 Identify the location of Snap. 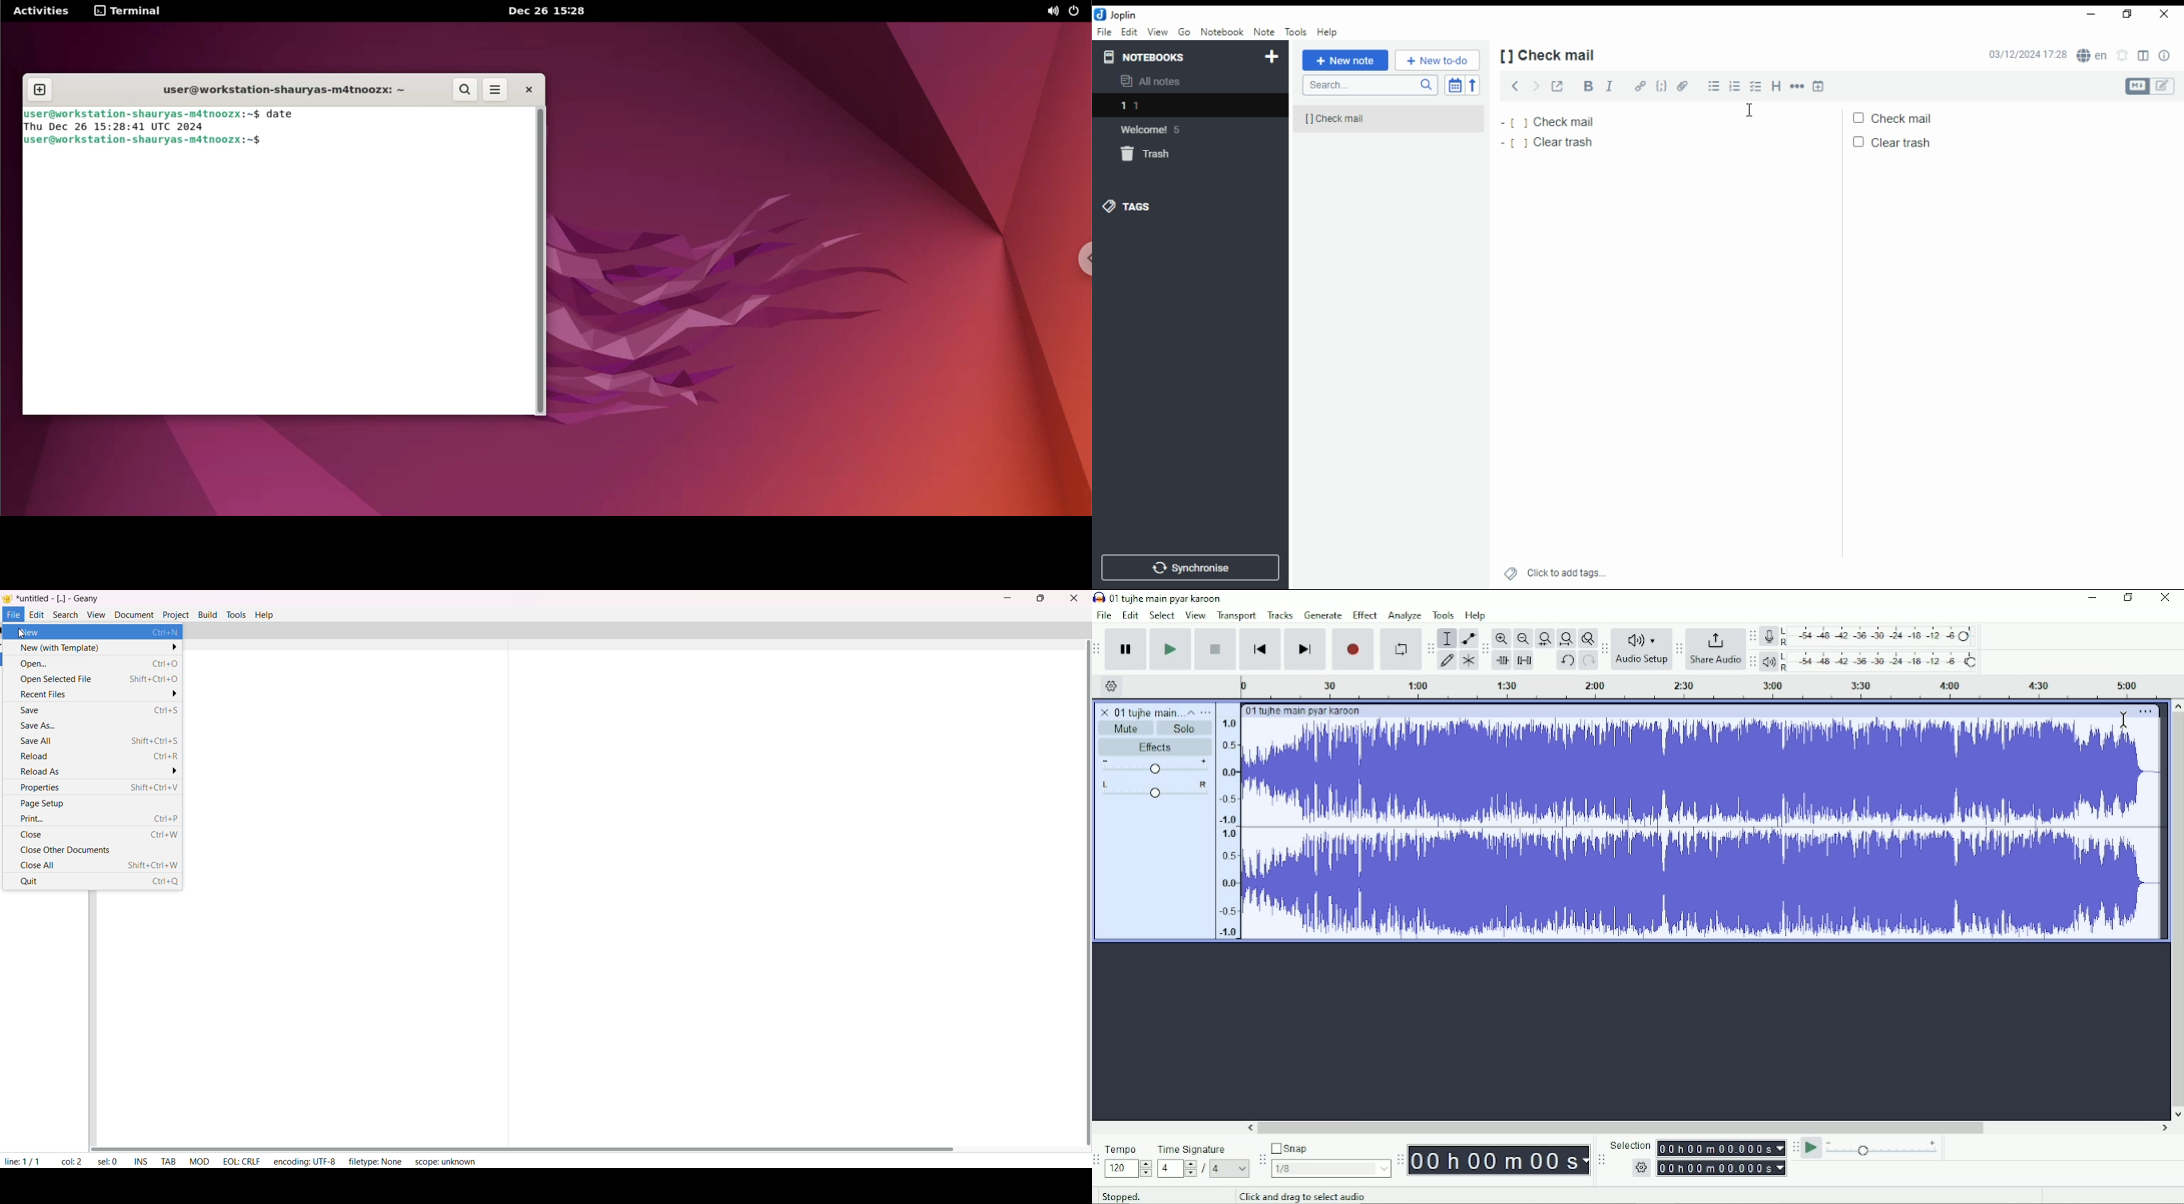
(1331, 1149).